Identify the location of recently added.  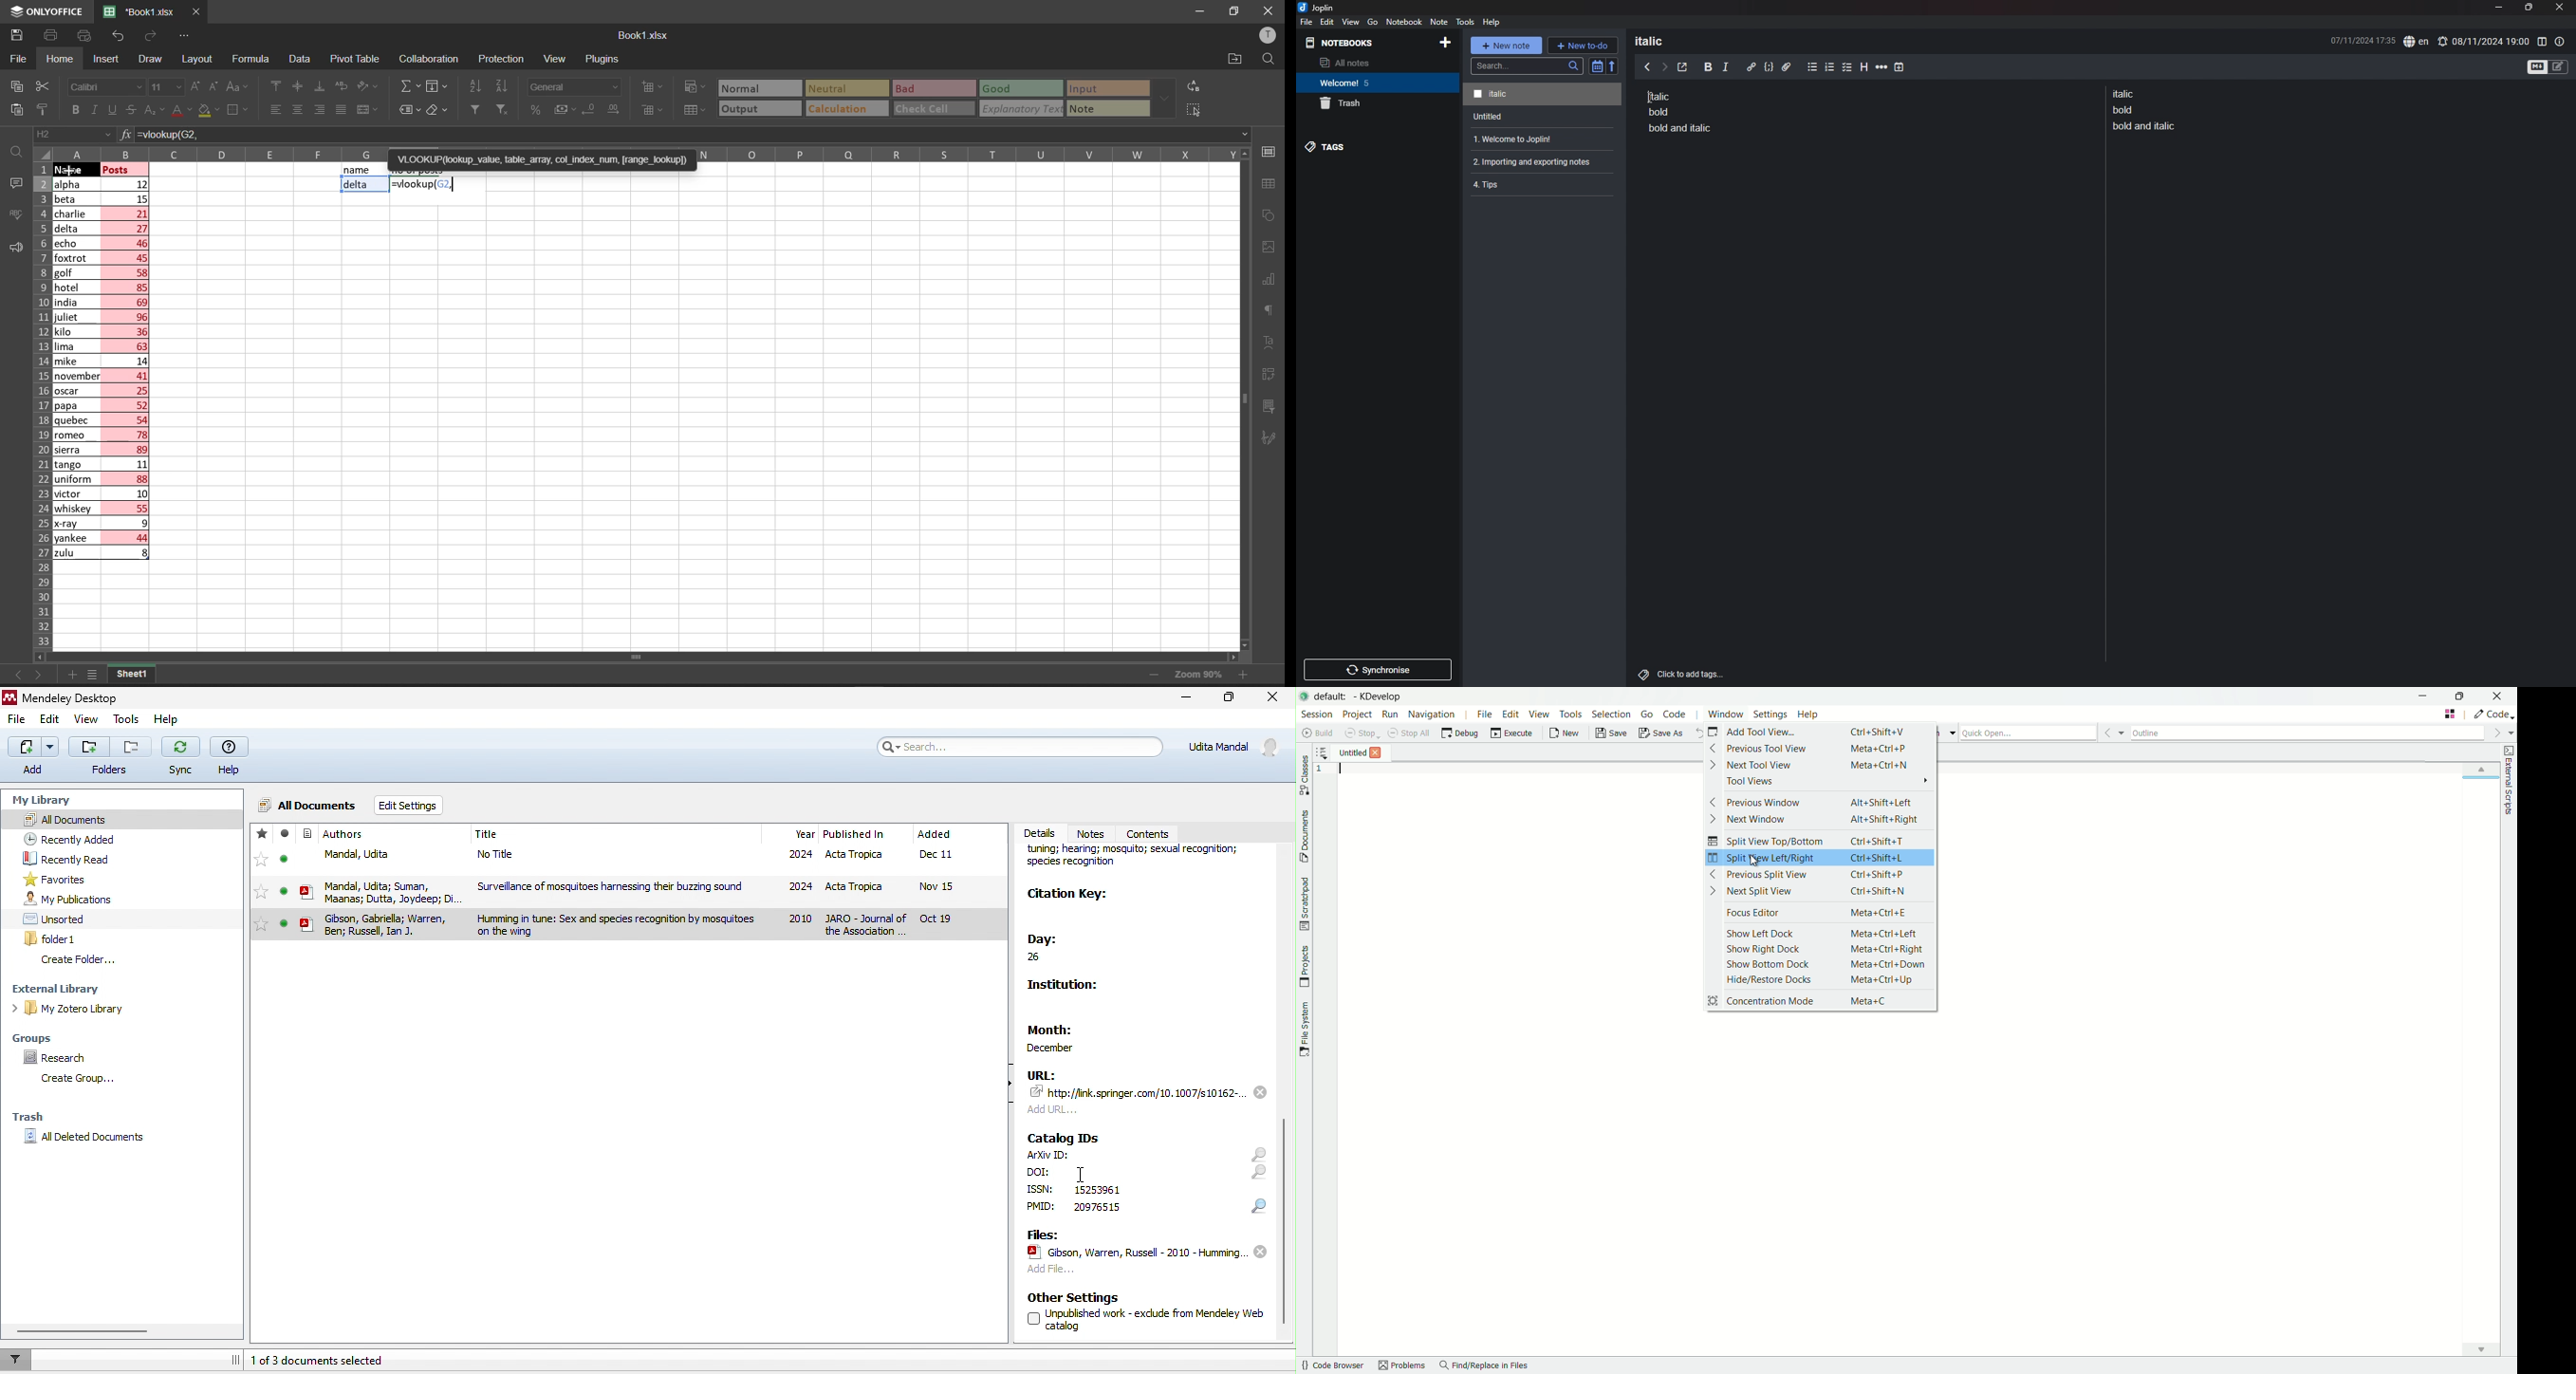
(68, 838).